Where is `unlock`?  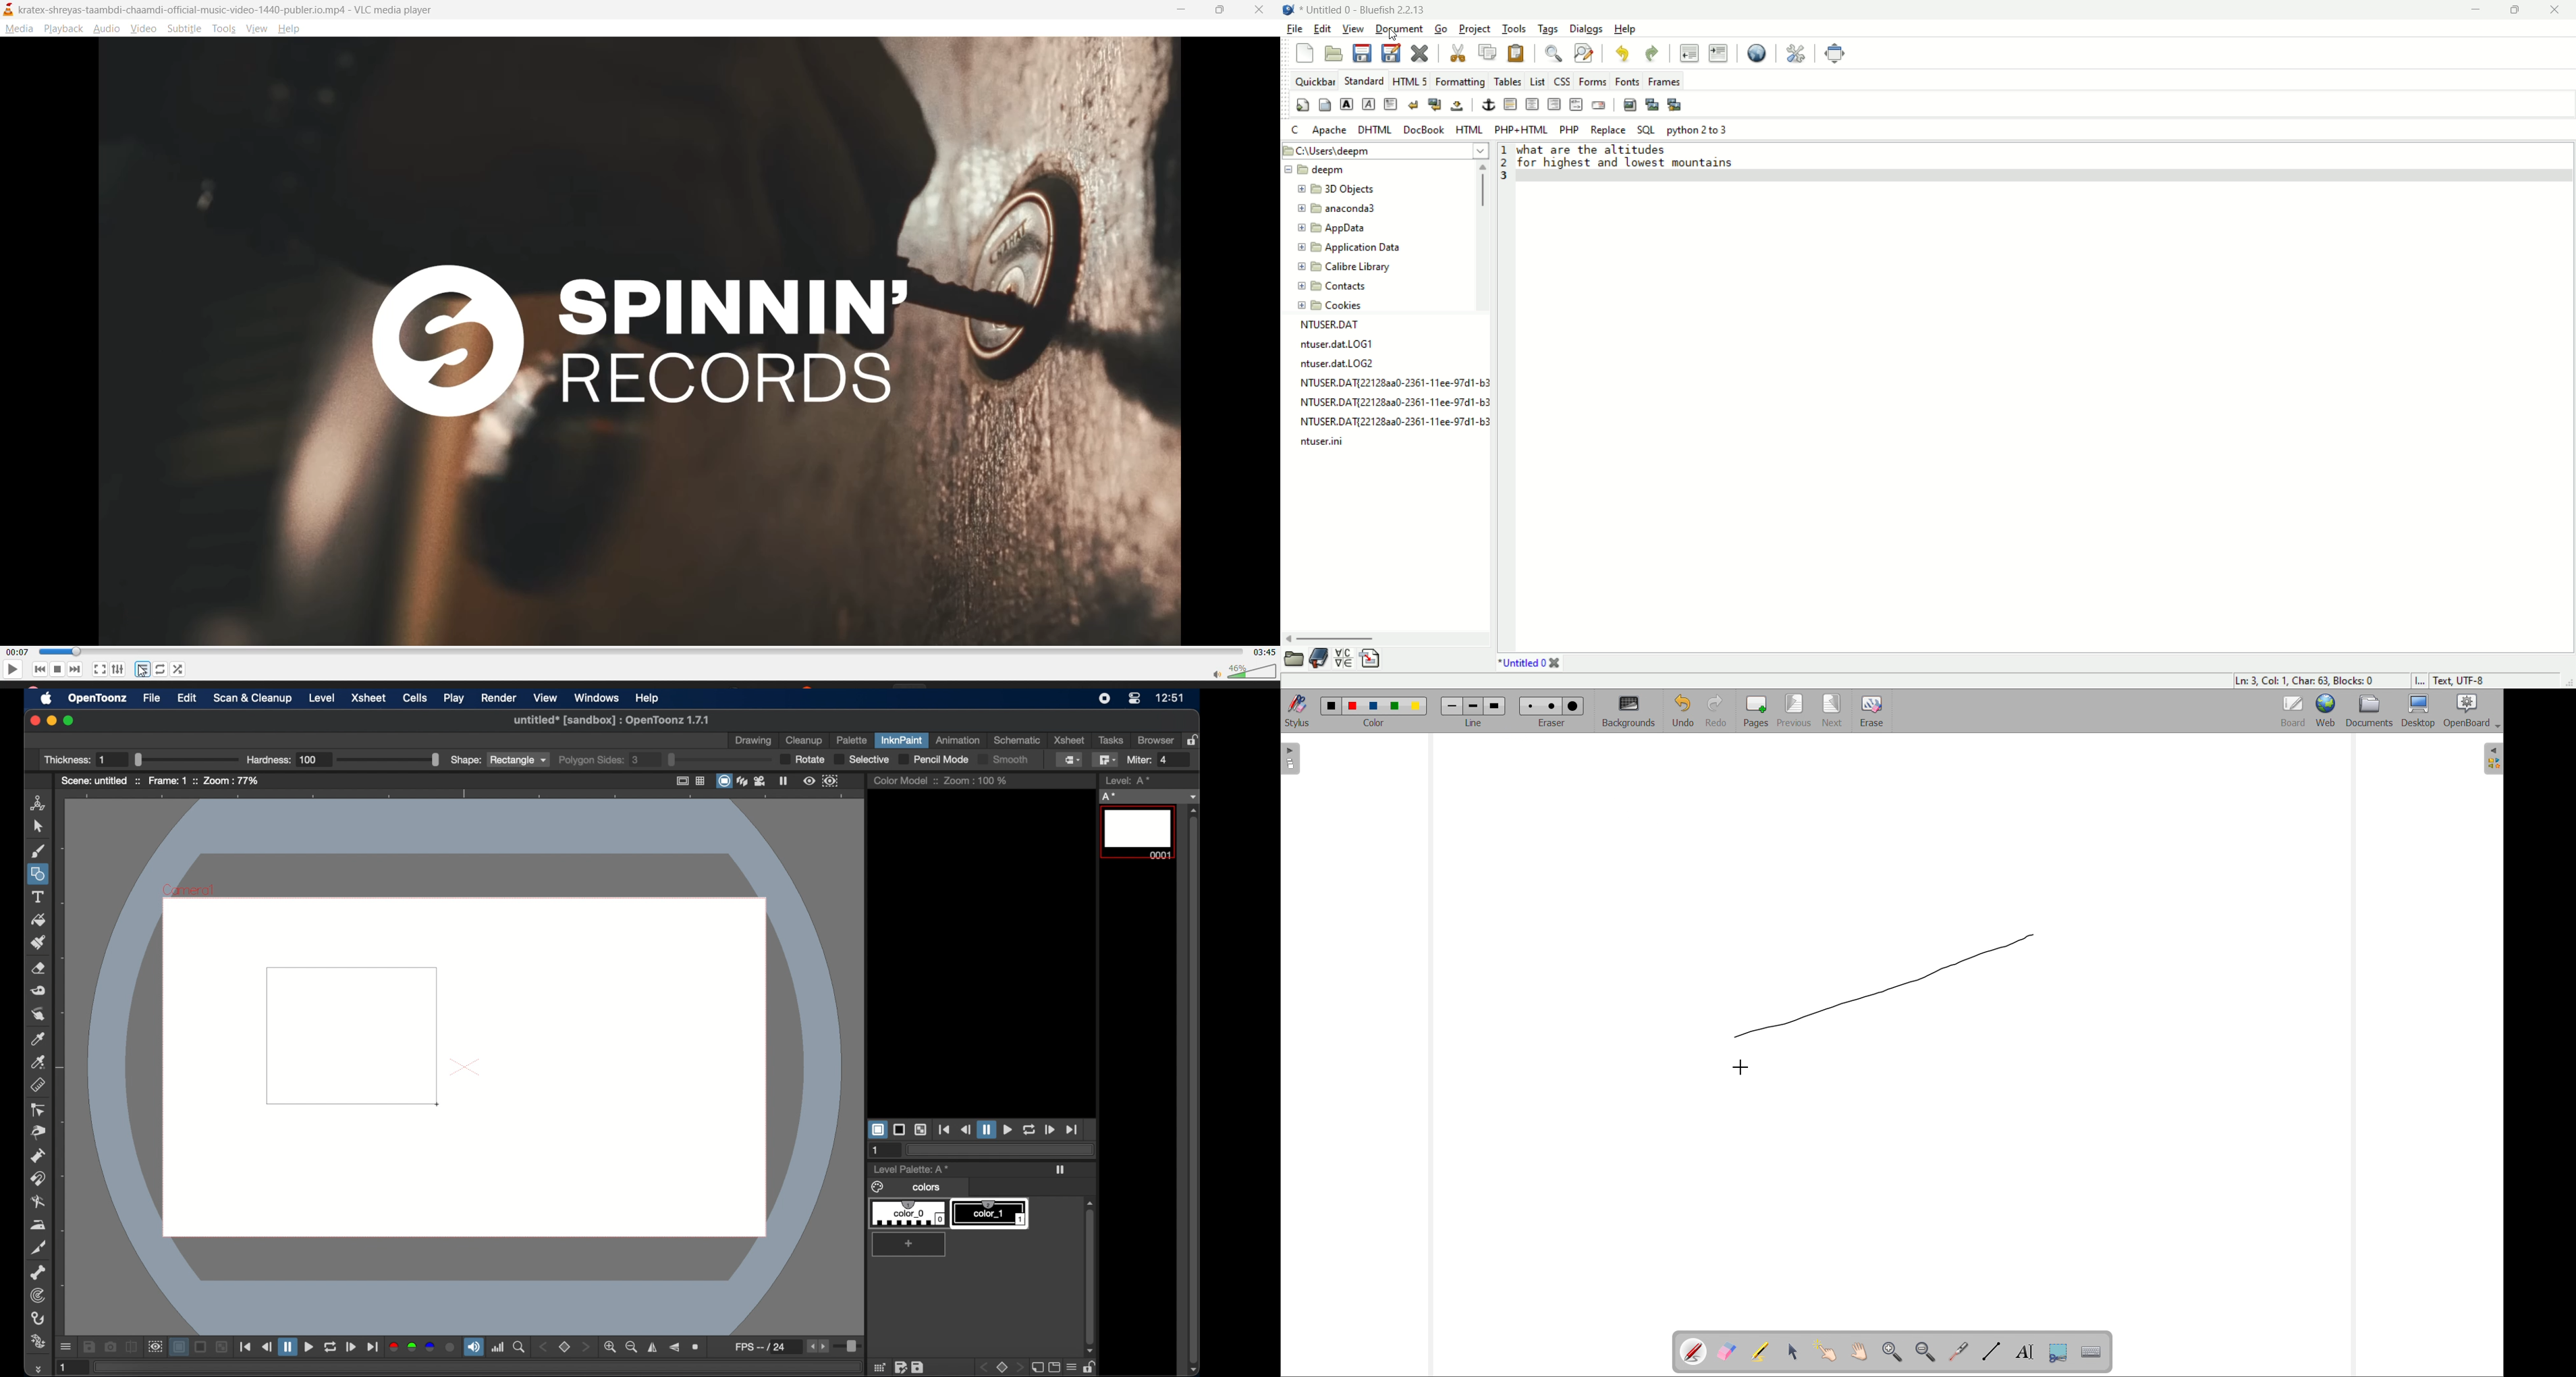
unlock is located at coordinates (1089, 1367).